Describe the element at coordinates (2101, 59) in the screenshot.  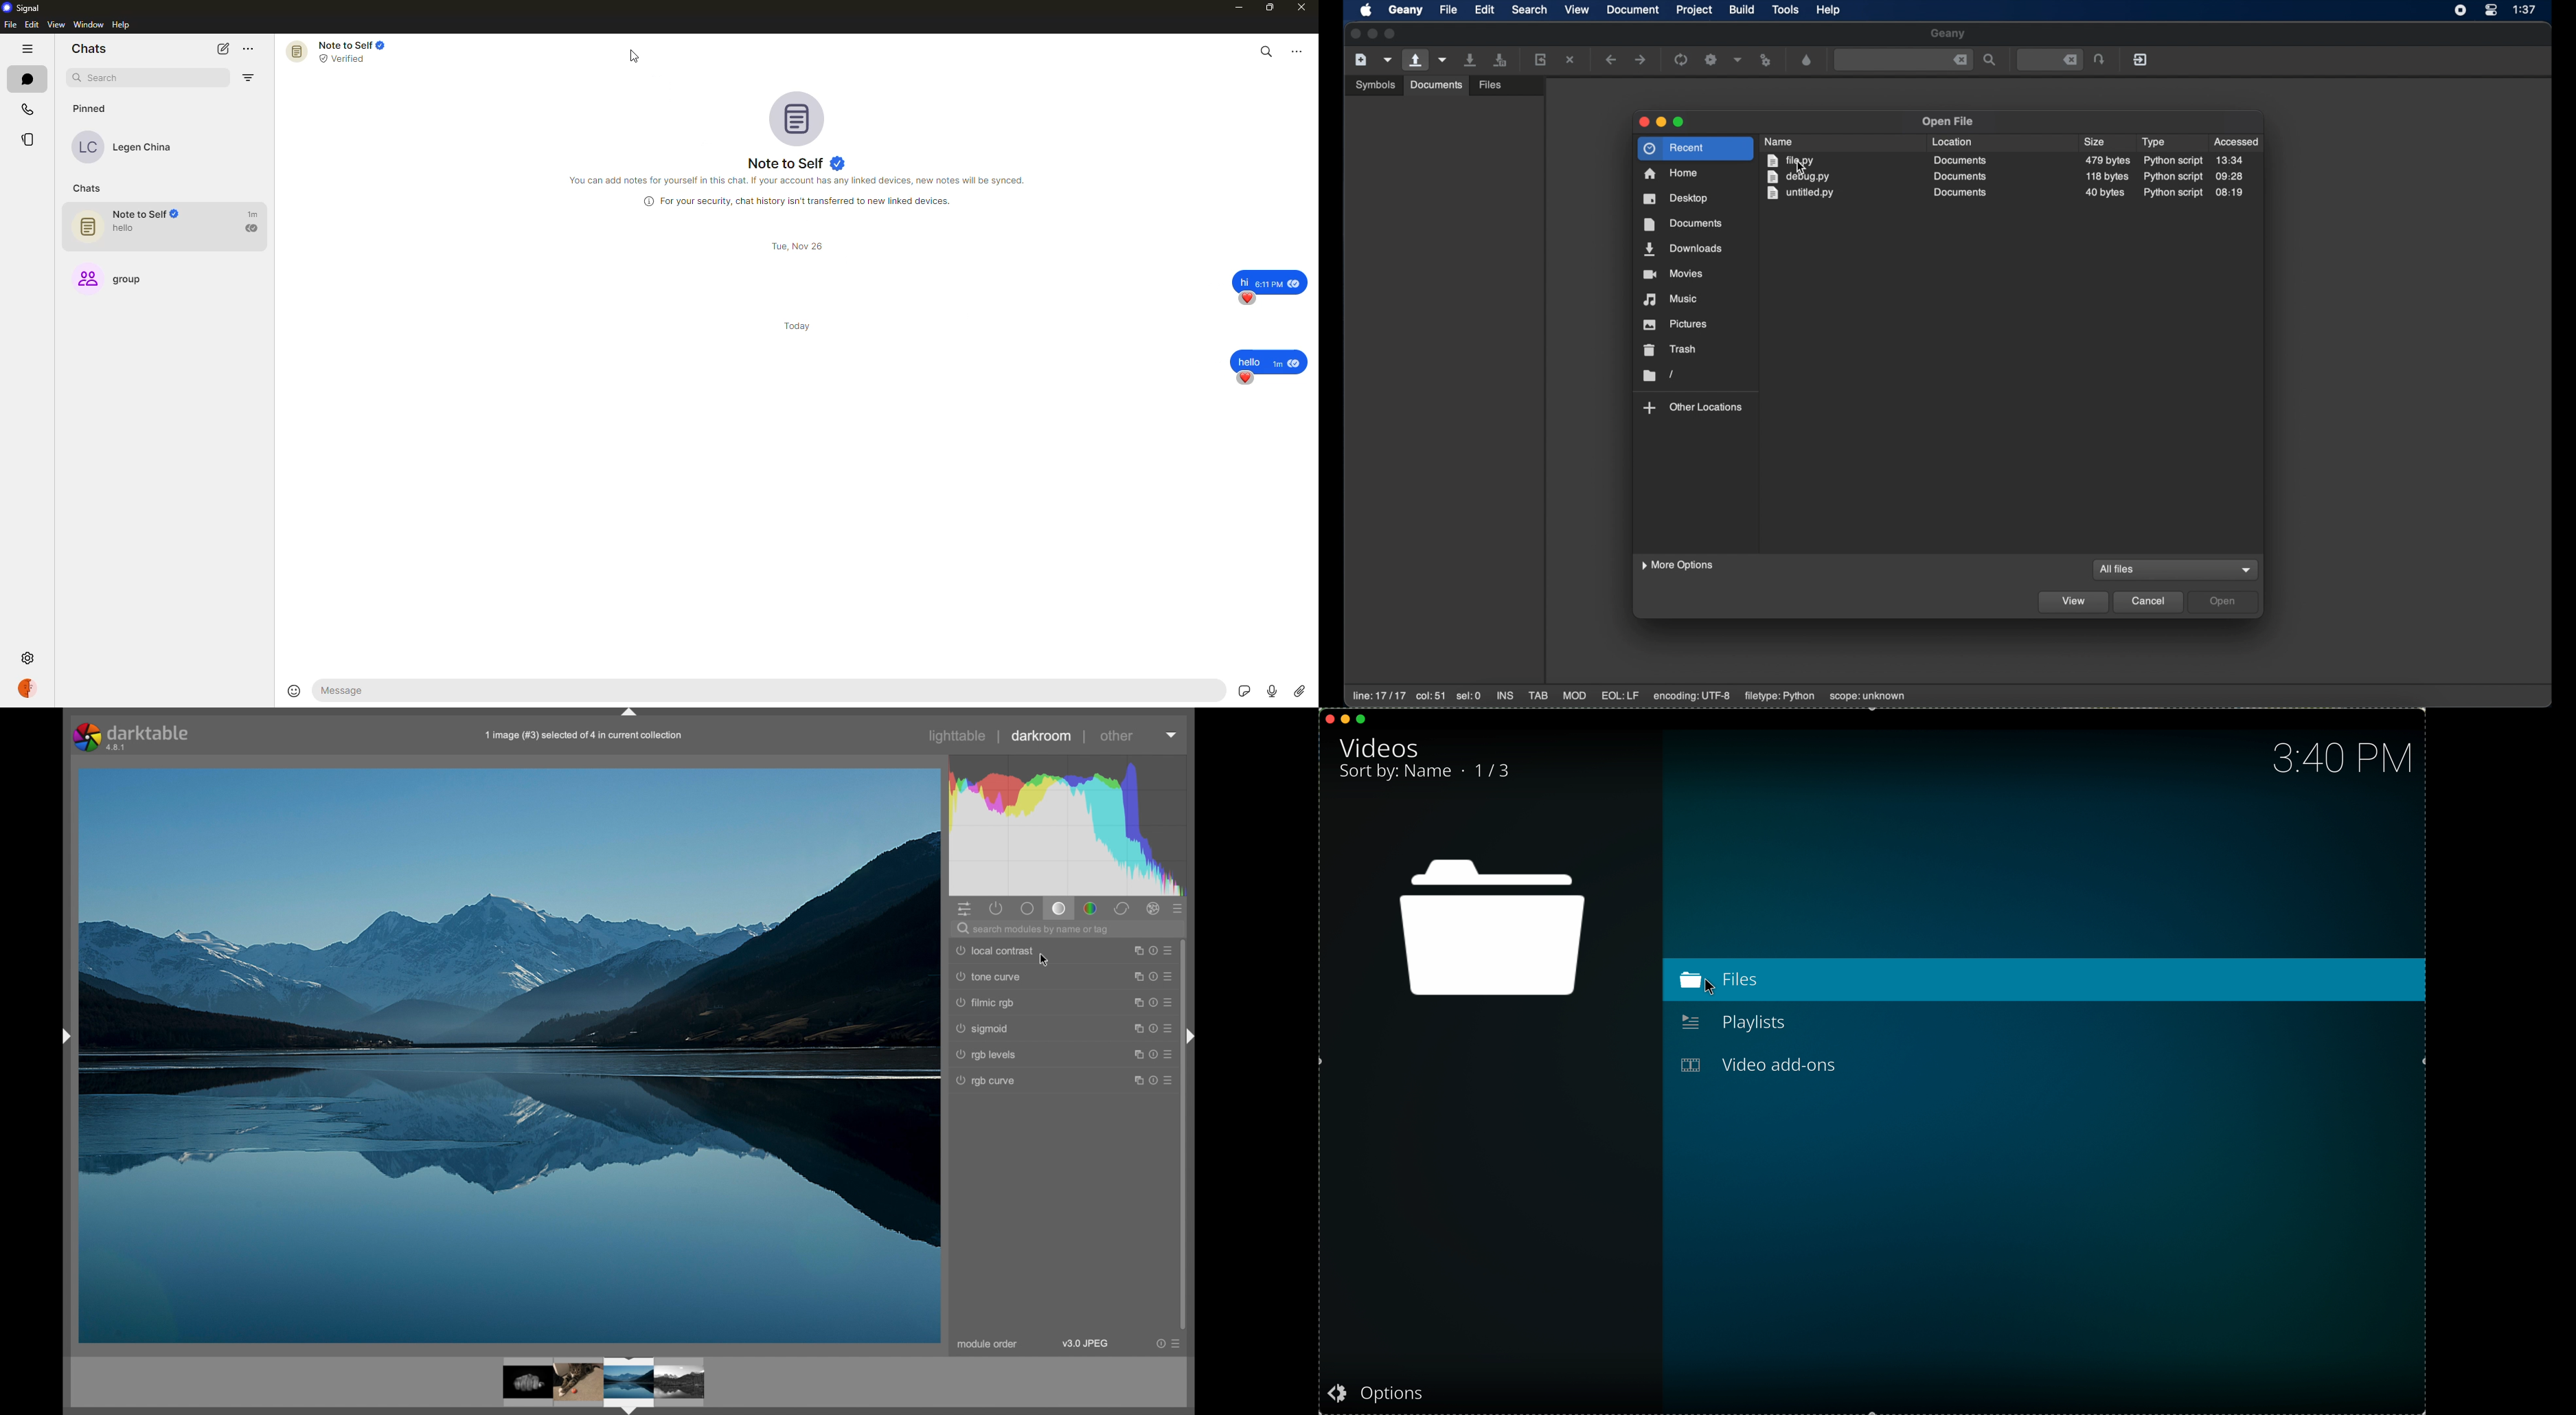
I see `jump to the entered line number` at that location.